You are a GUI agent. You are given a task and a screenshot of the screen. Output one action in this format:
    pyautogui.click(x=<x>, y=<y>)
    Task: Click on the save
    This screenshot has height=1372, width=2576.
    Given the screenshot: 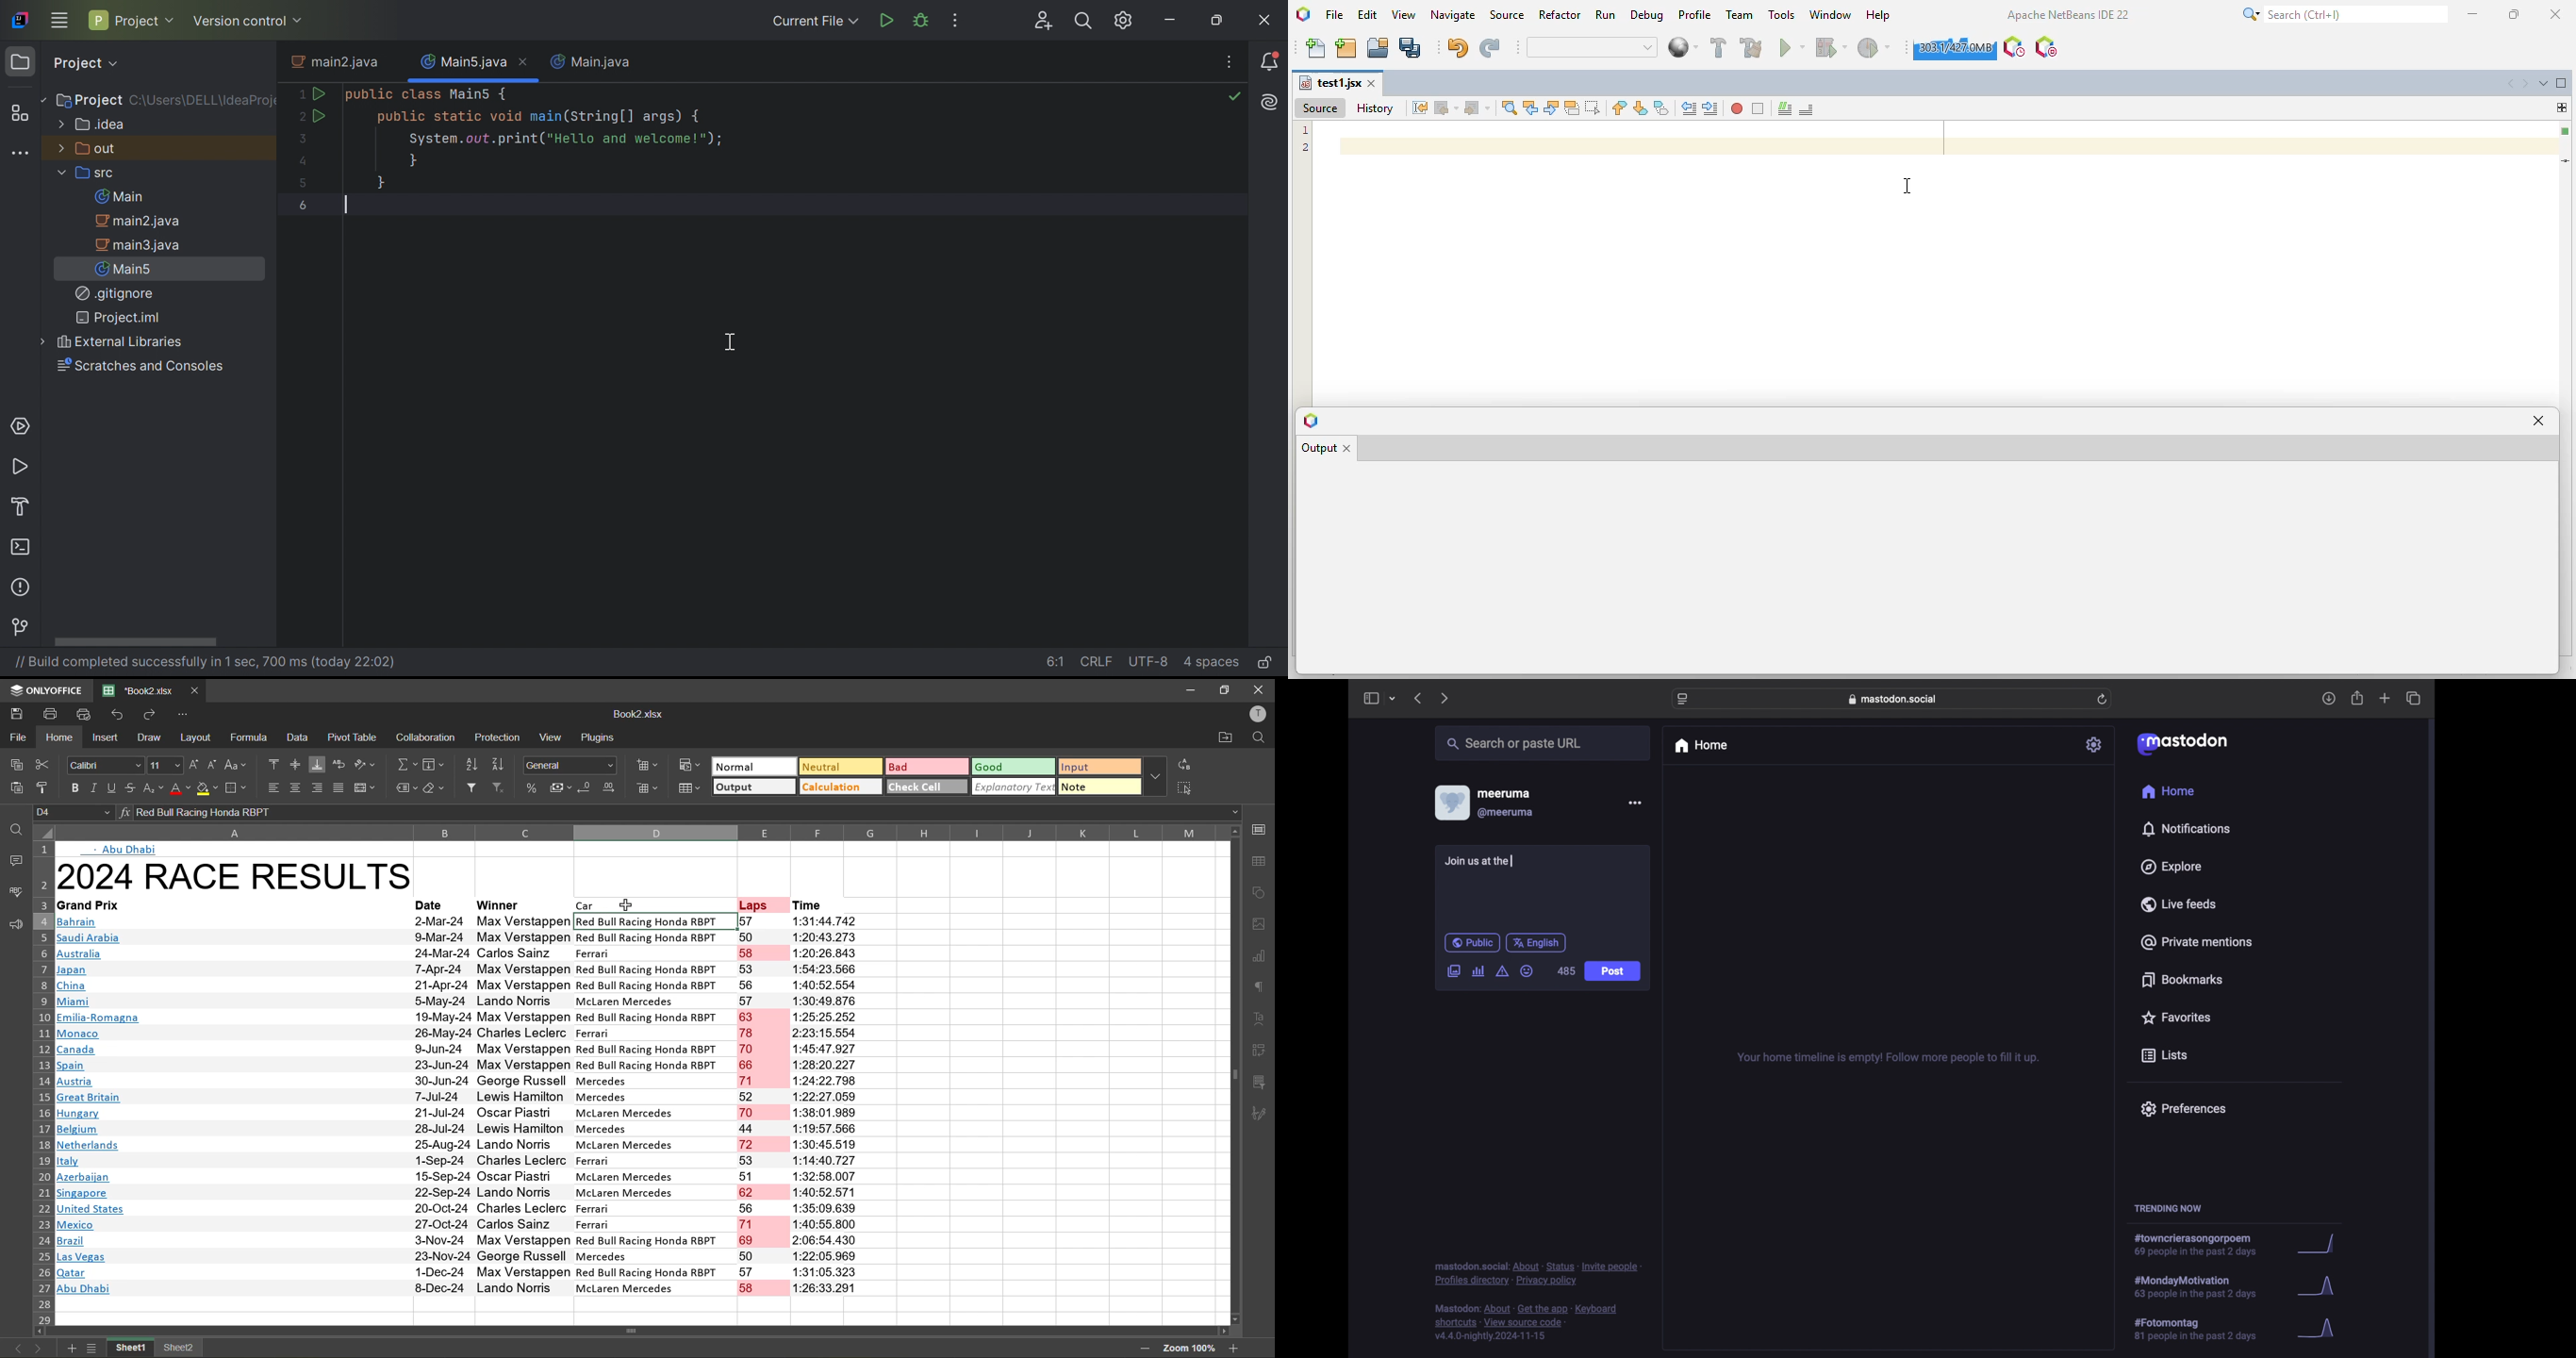 What is the action you would take?
    pyautogui.click(x=17, y=714)
    